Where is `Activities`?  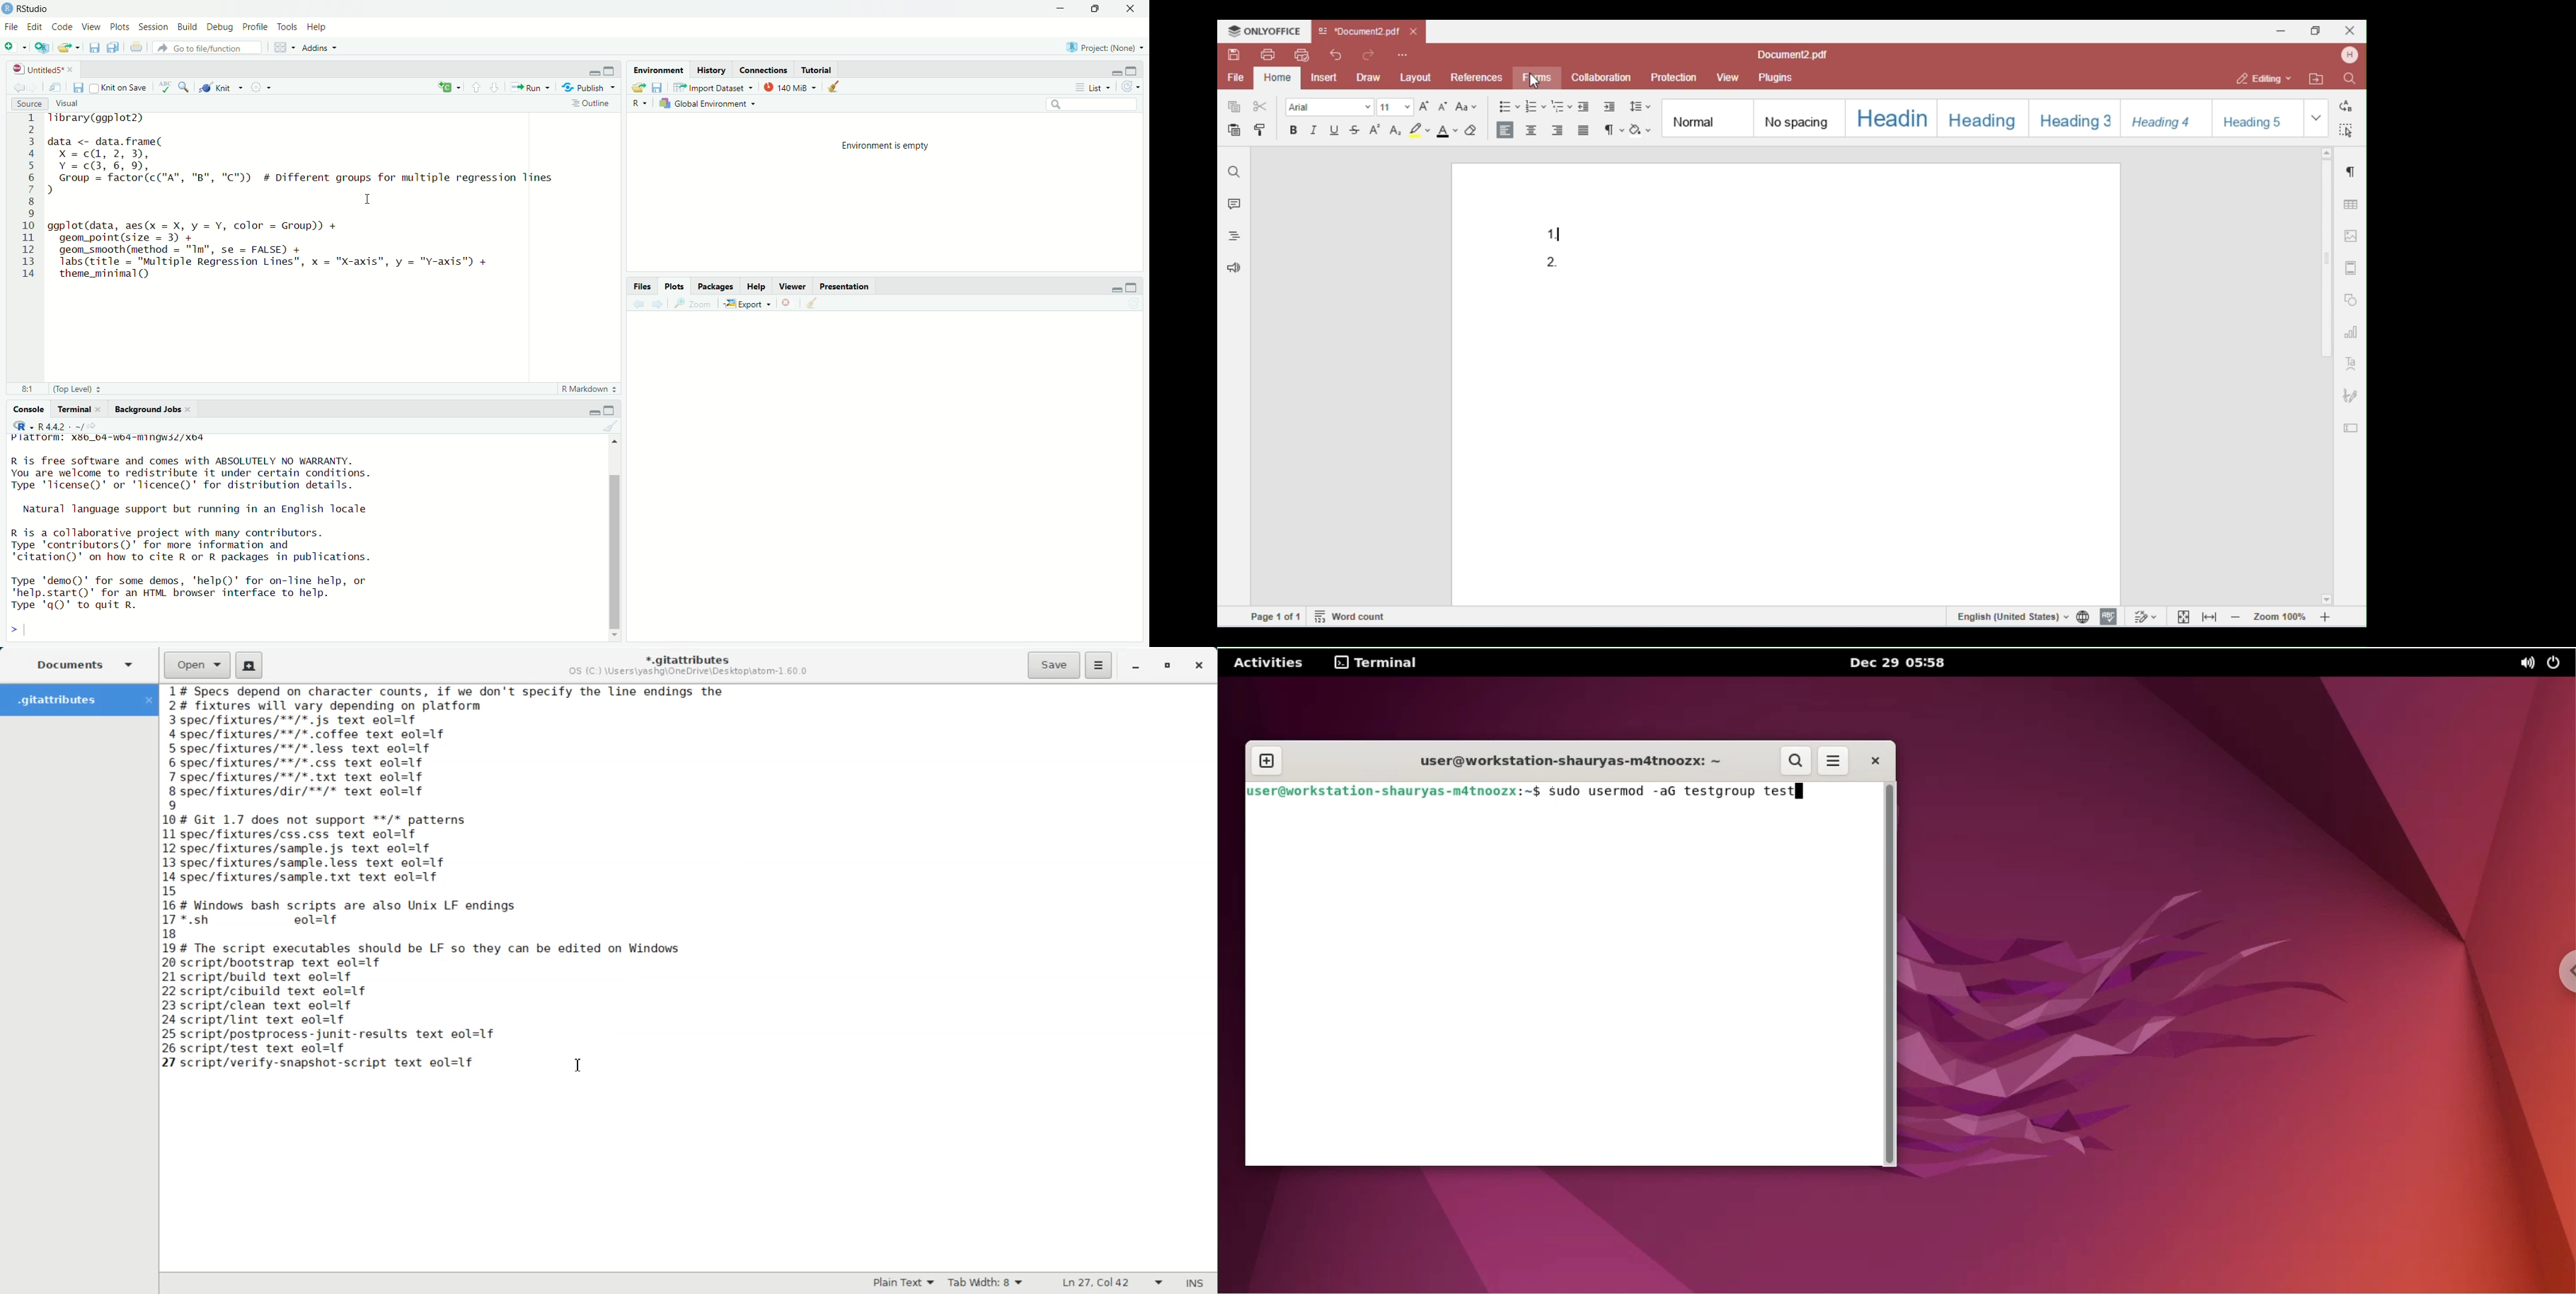 Activities is located at coordinates (1270, 663).